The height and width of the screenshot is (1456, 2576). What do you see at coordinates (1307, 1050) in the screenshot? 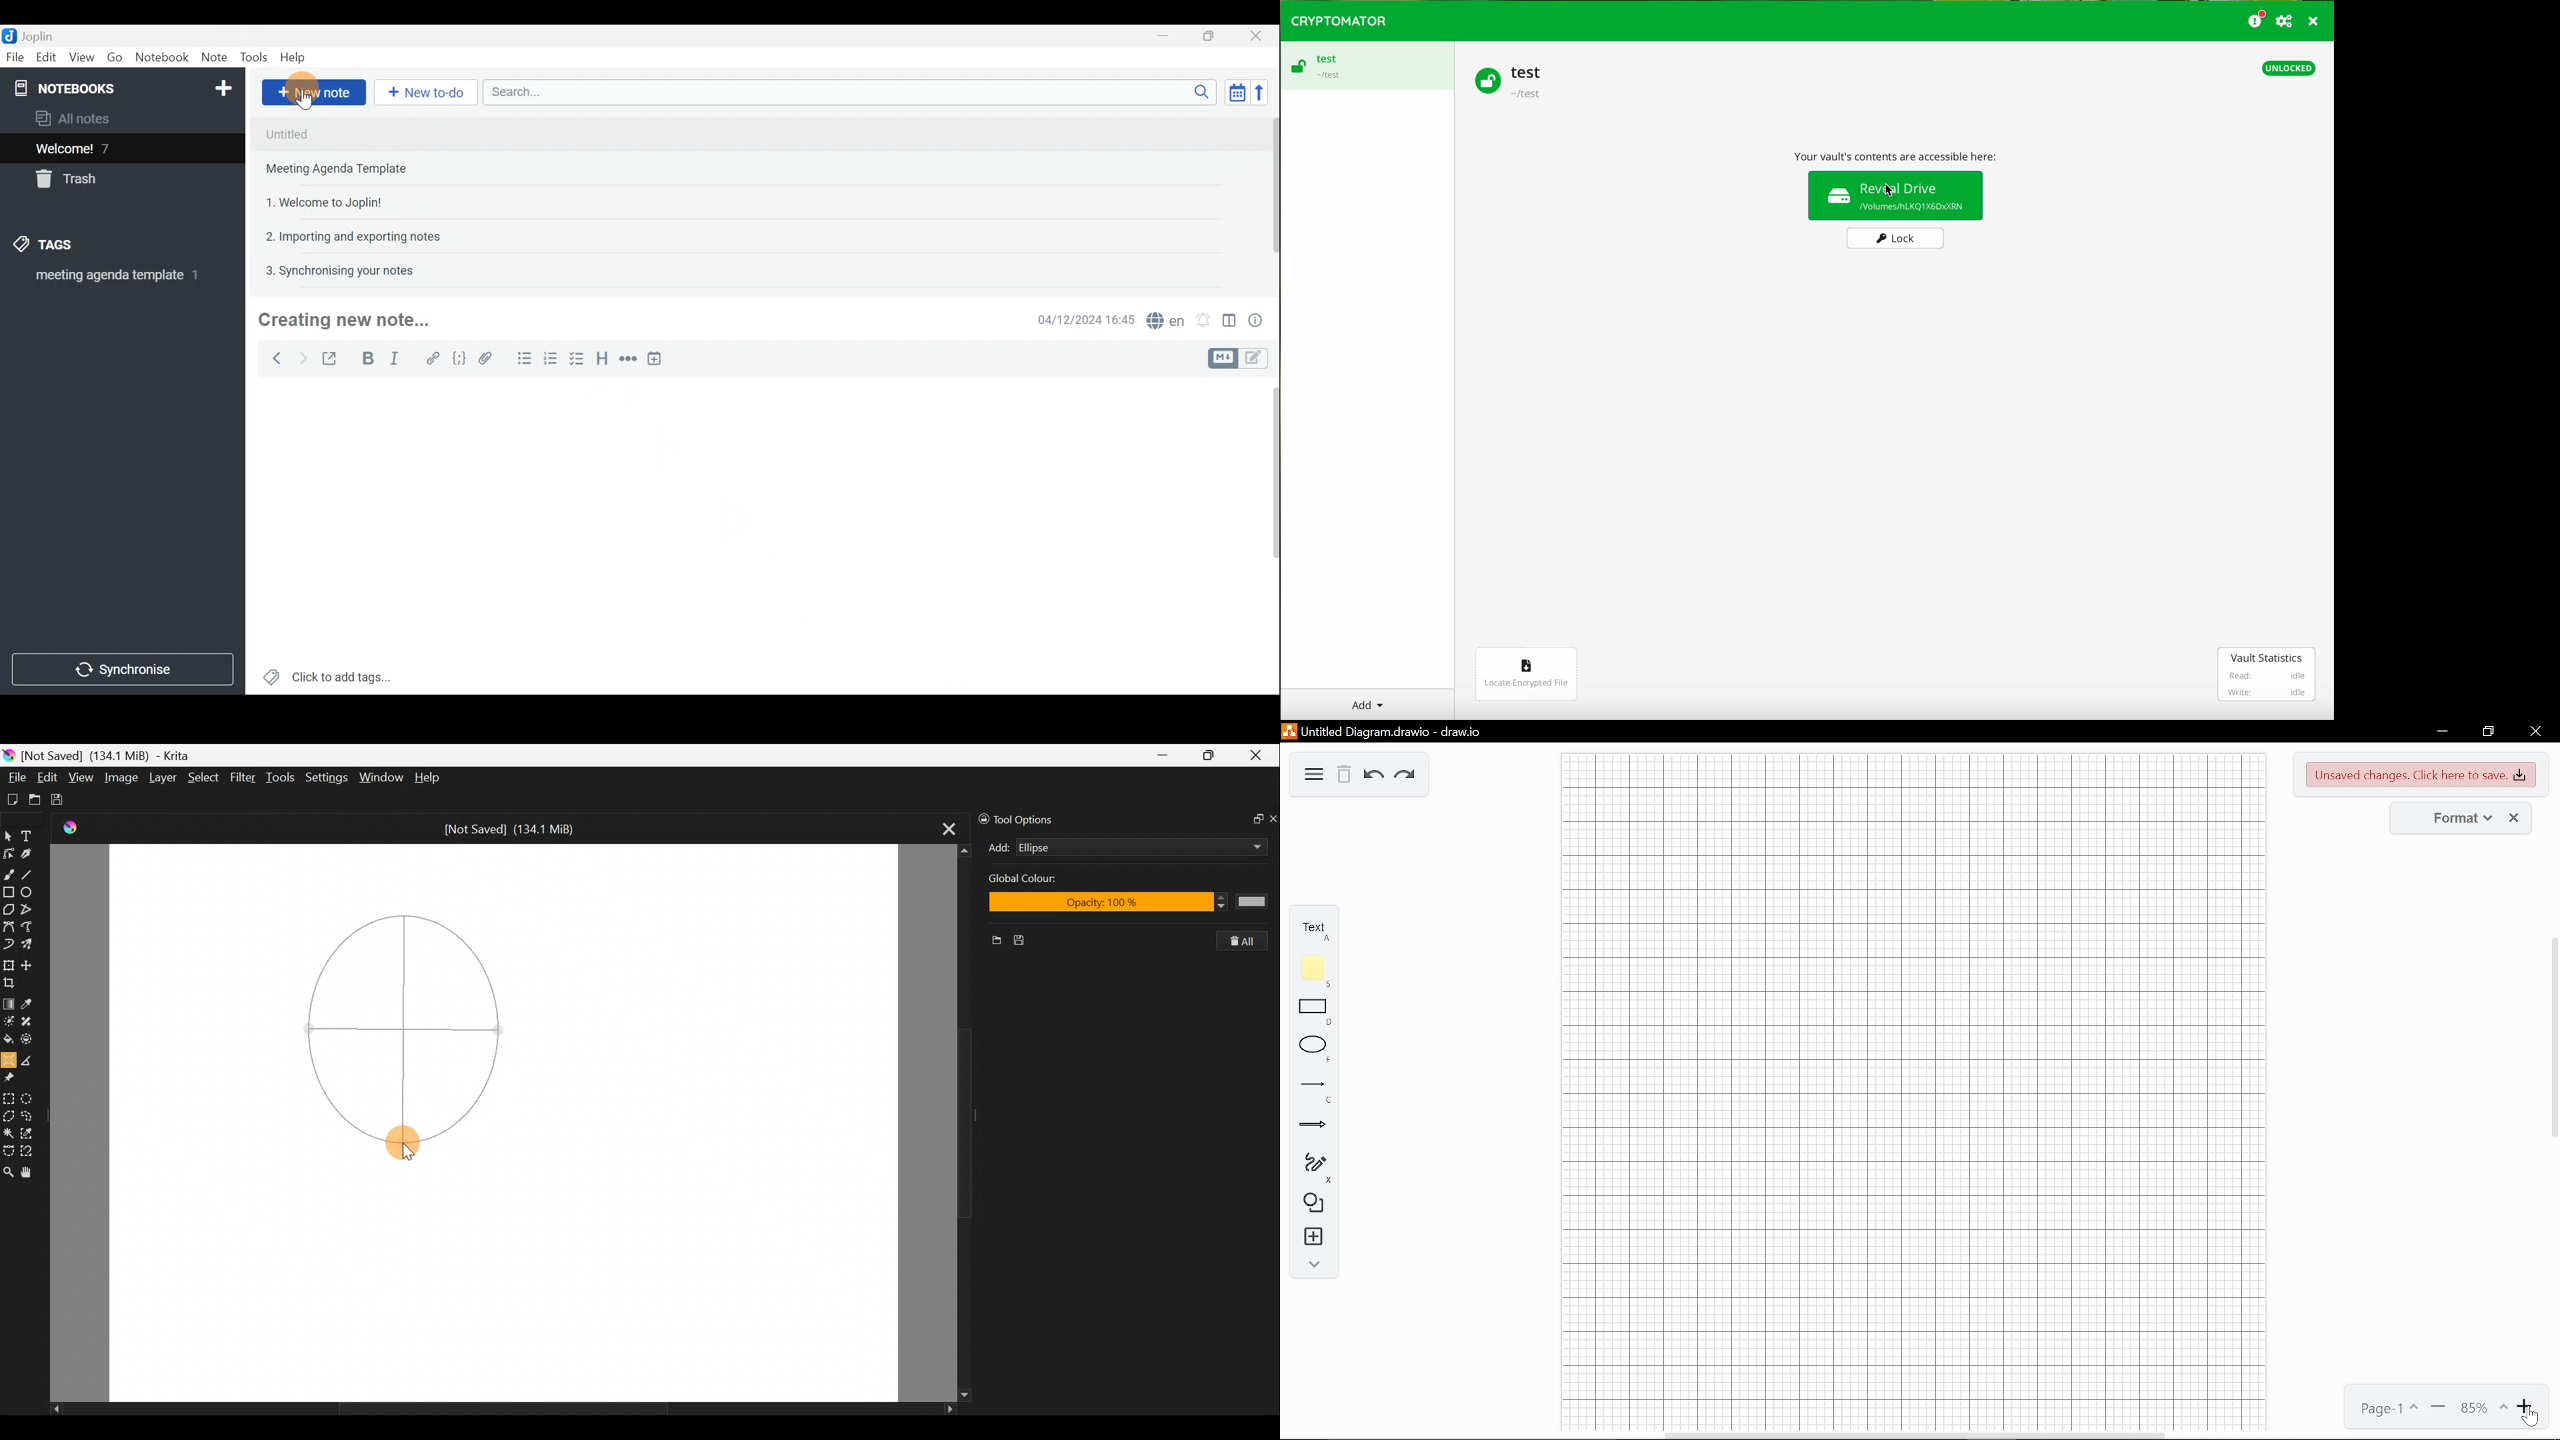
I see `ellipse` at bounding box center [1307, 1050].